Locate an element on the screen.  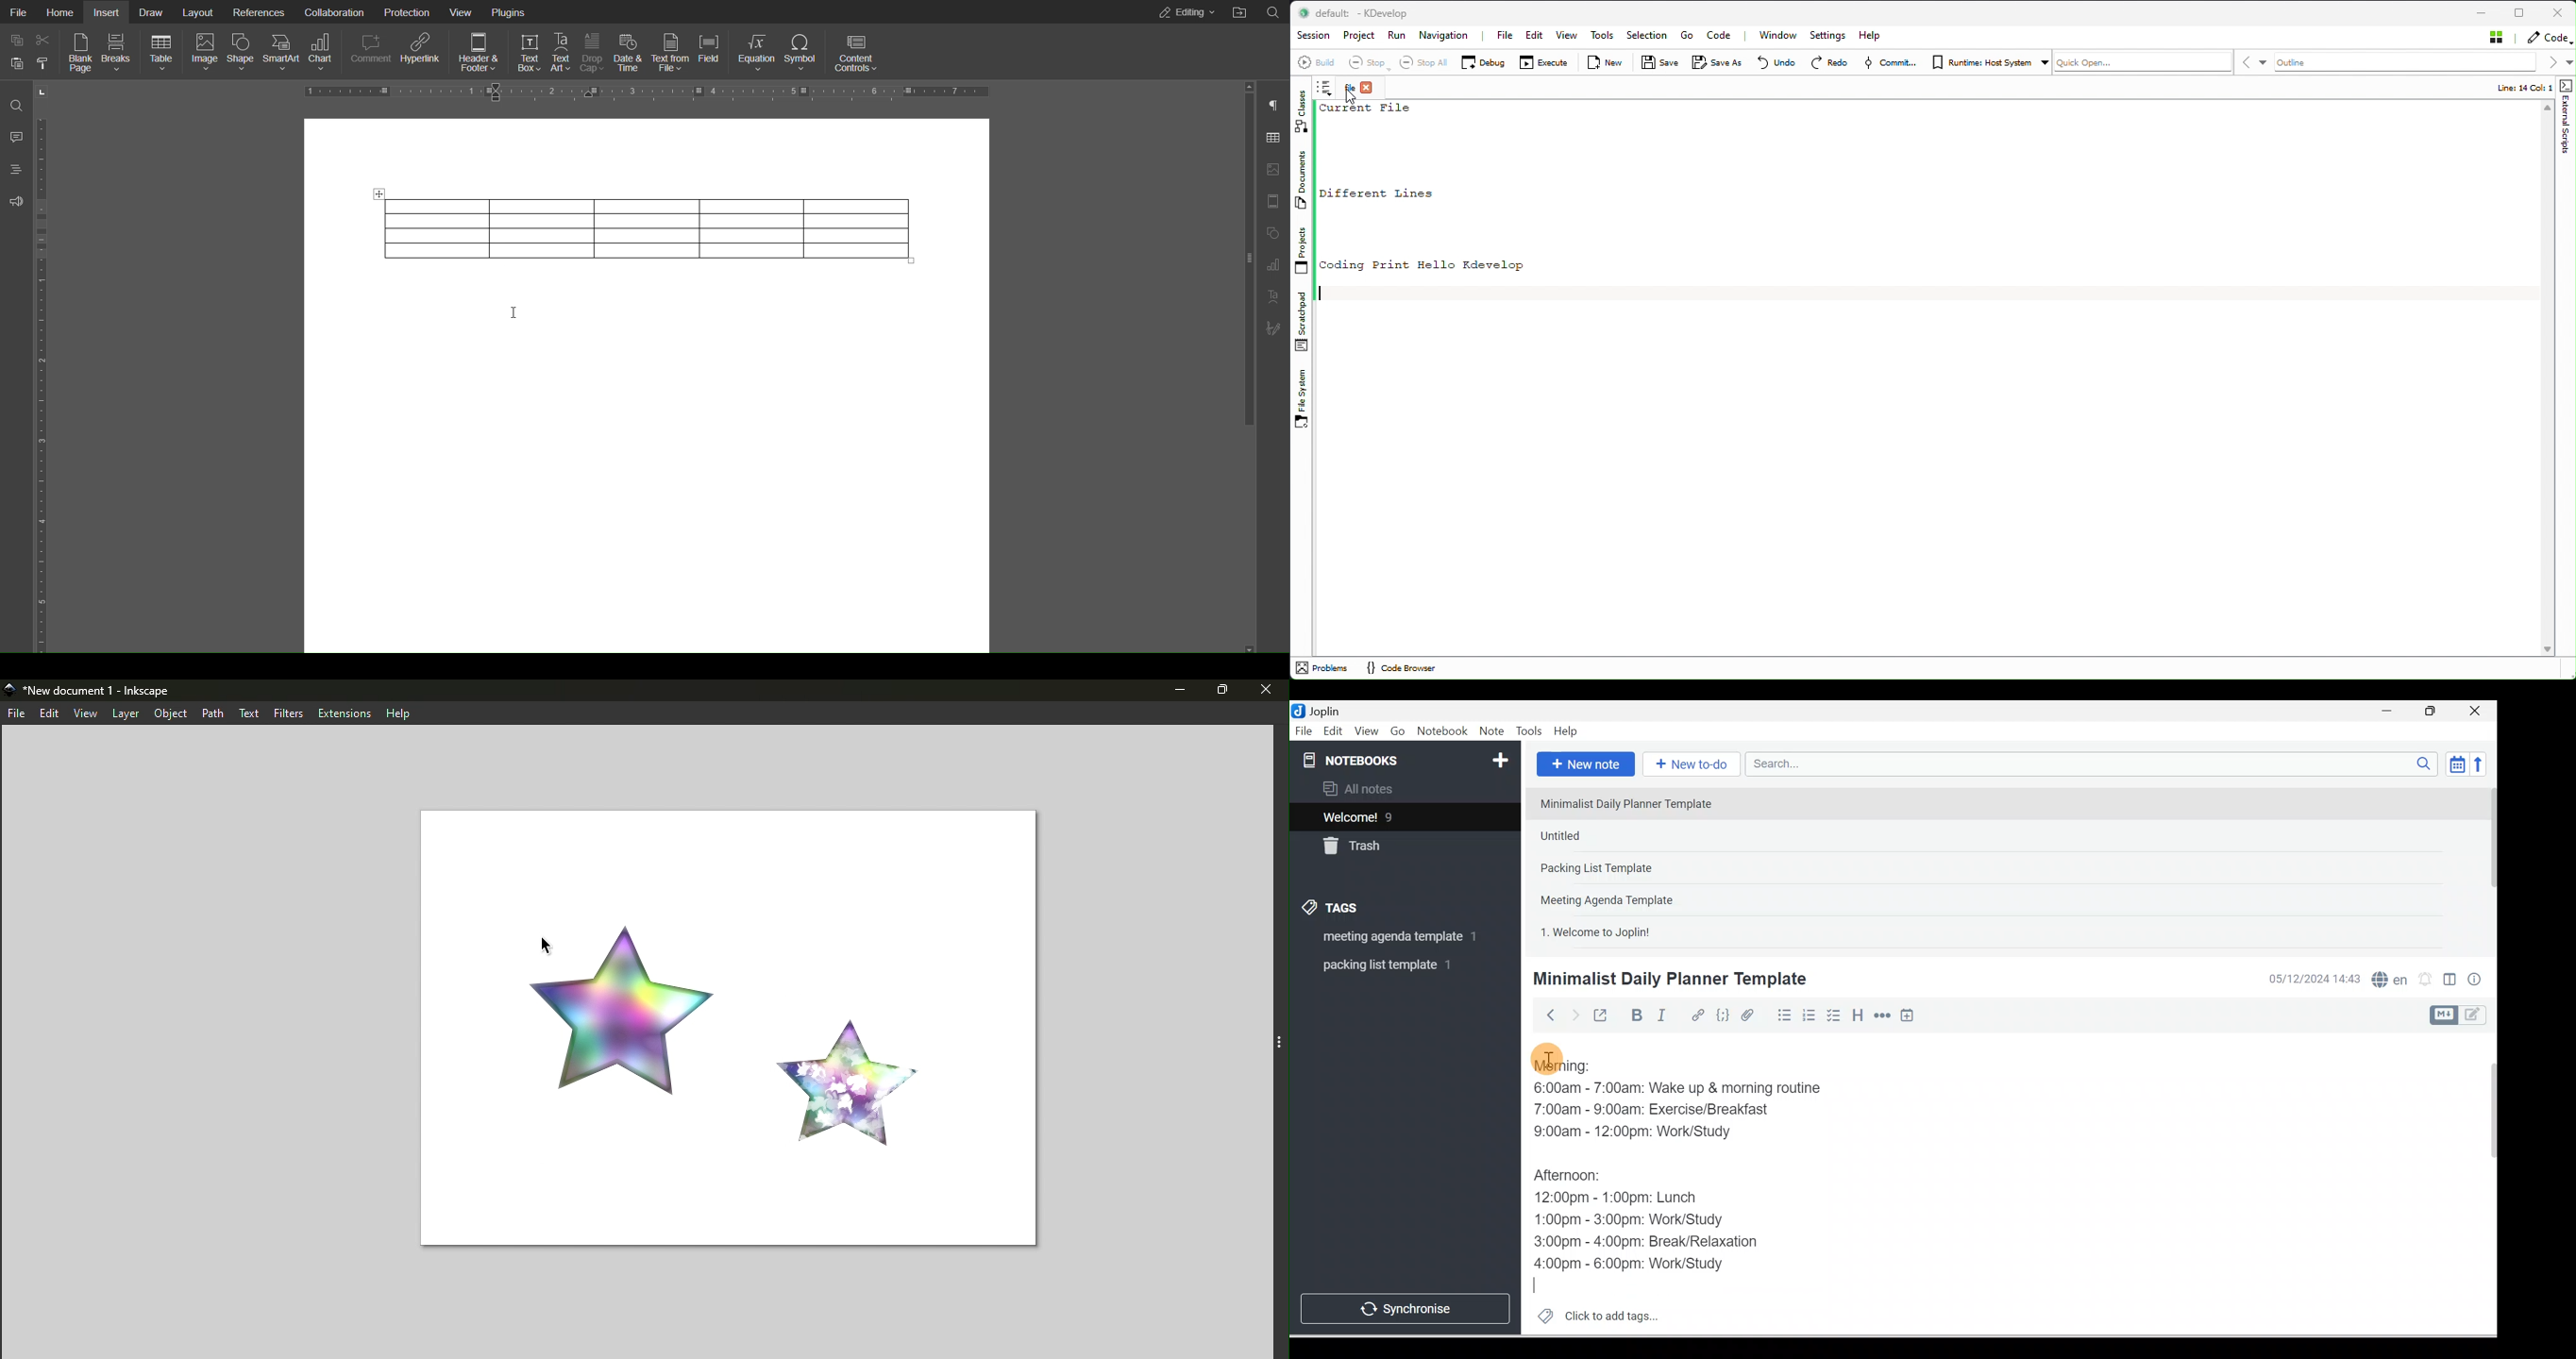
Table is located at coordinates (163, 53).